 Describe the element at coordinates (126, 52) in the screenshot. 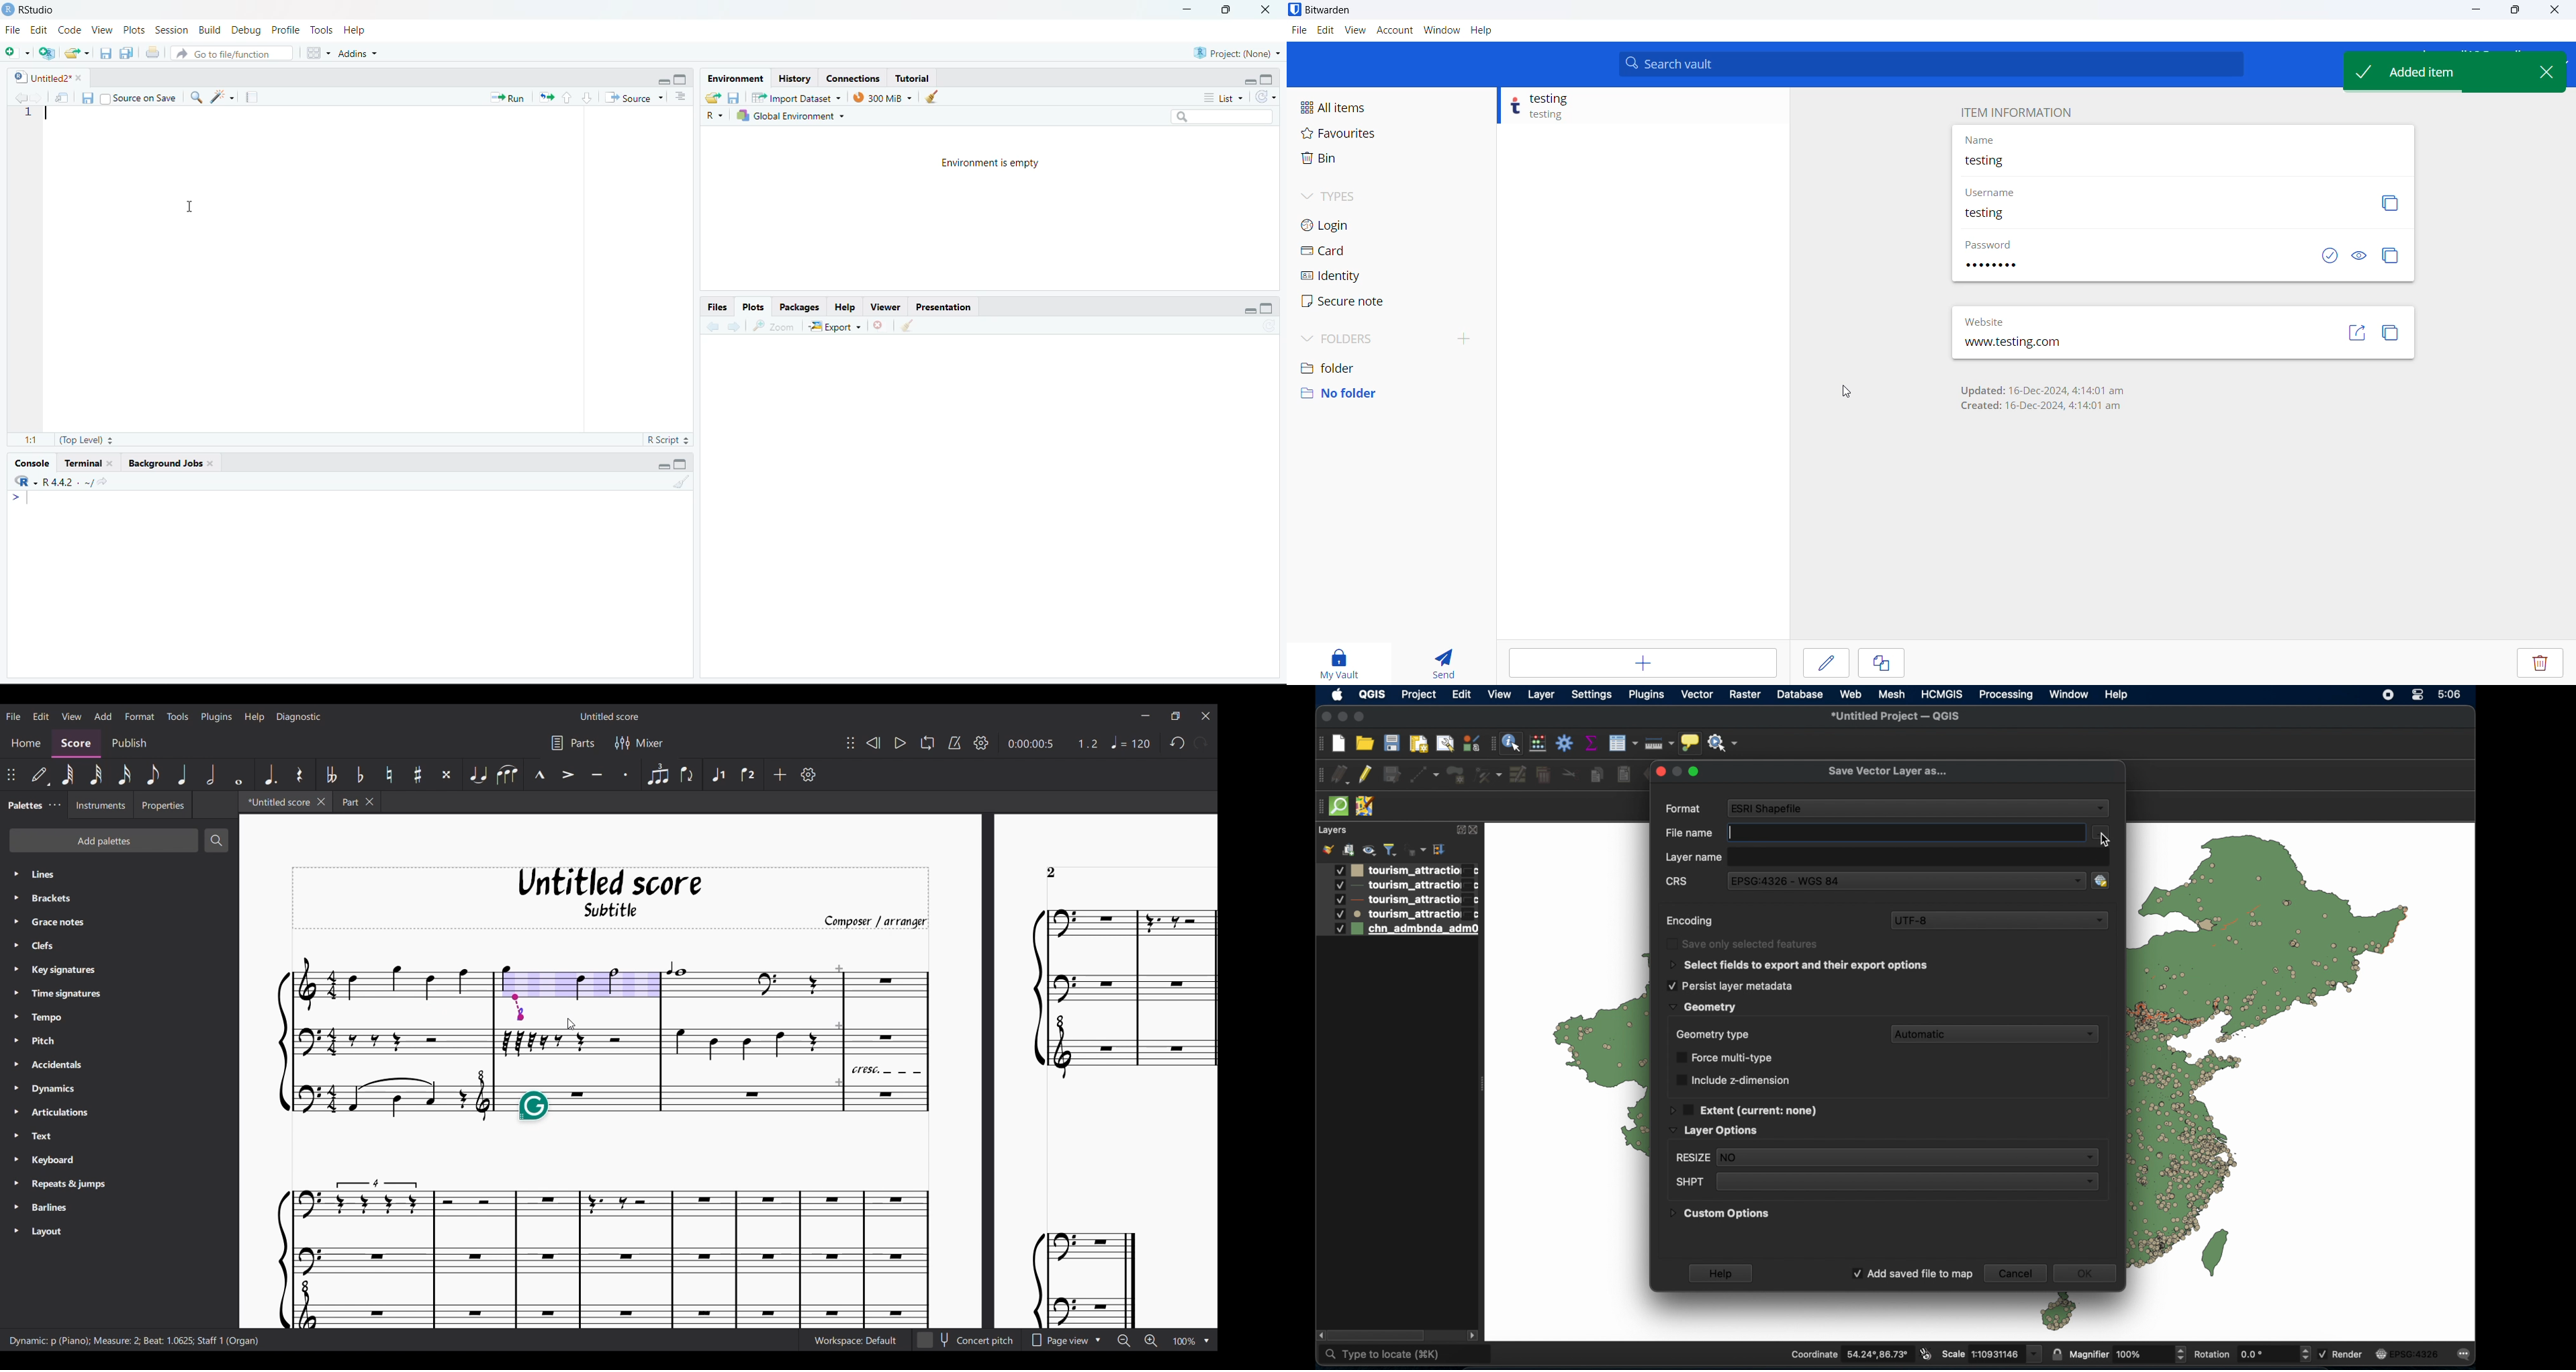

I see `save all open documents` at that location.